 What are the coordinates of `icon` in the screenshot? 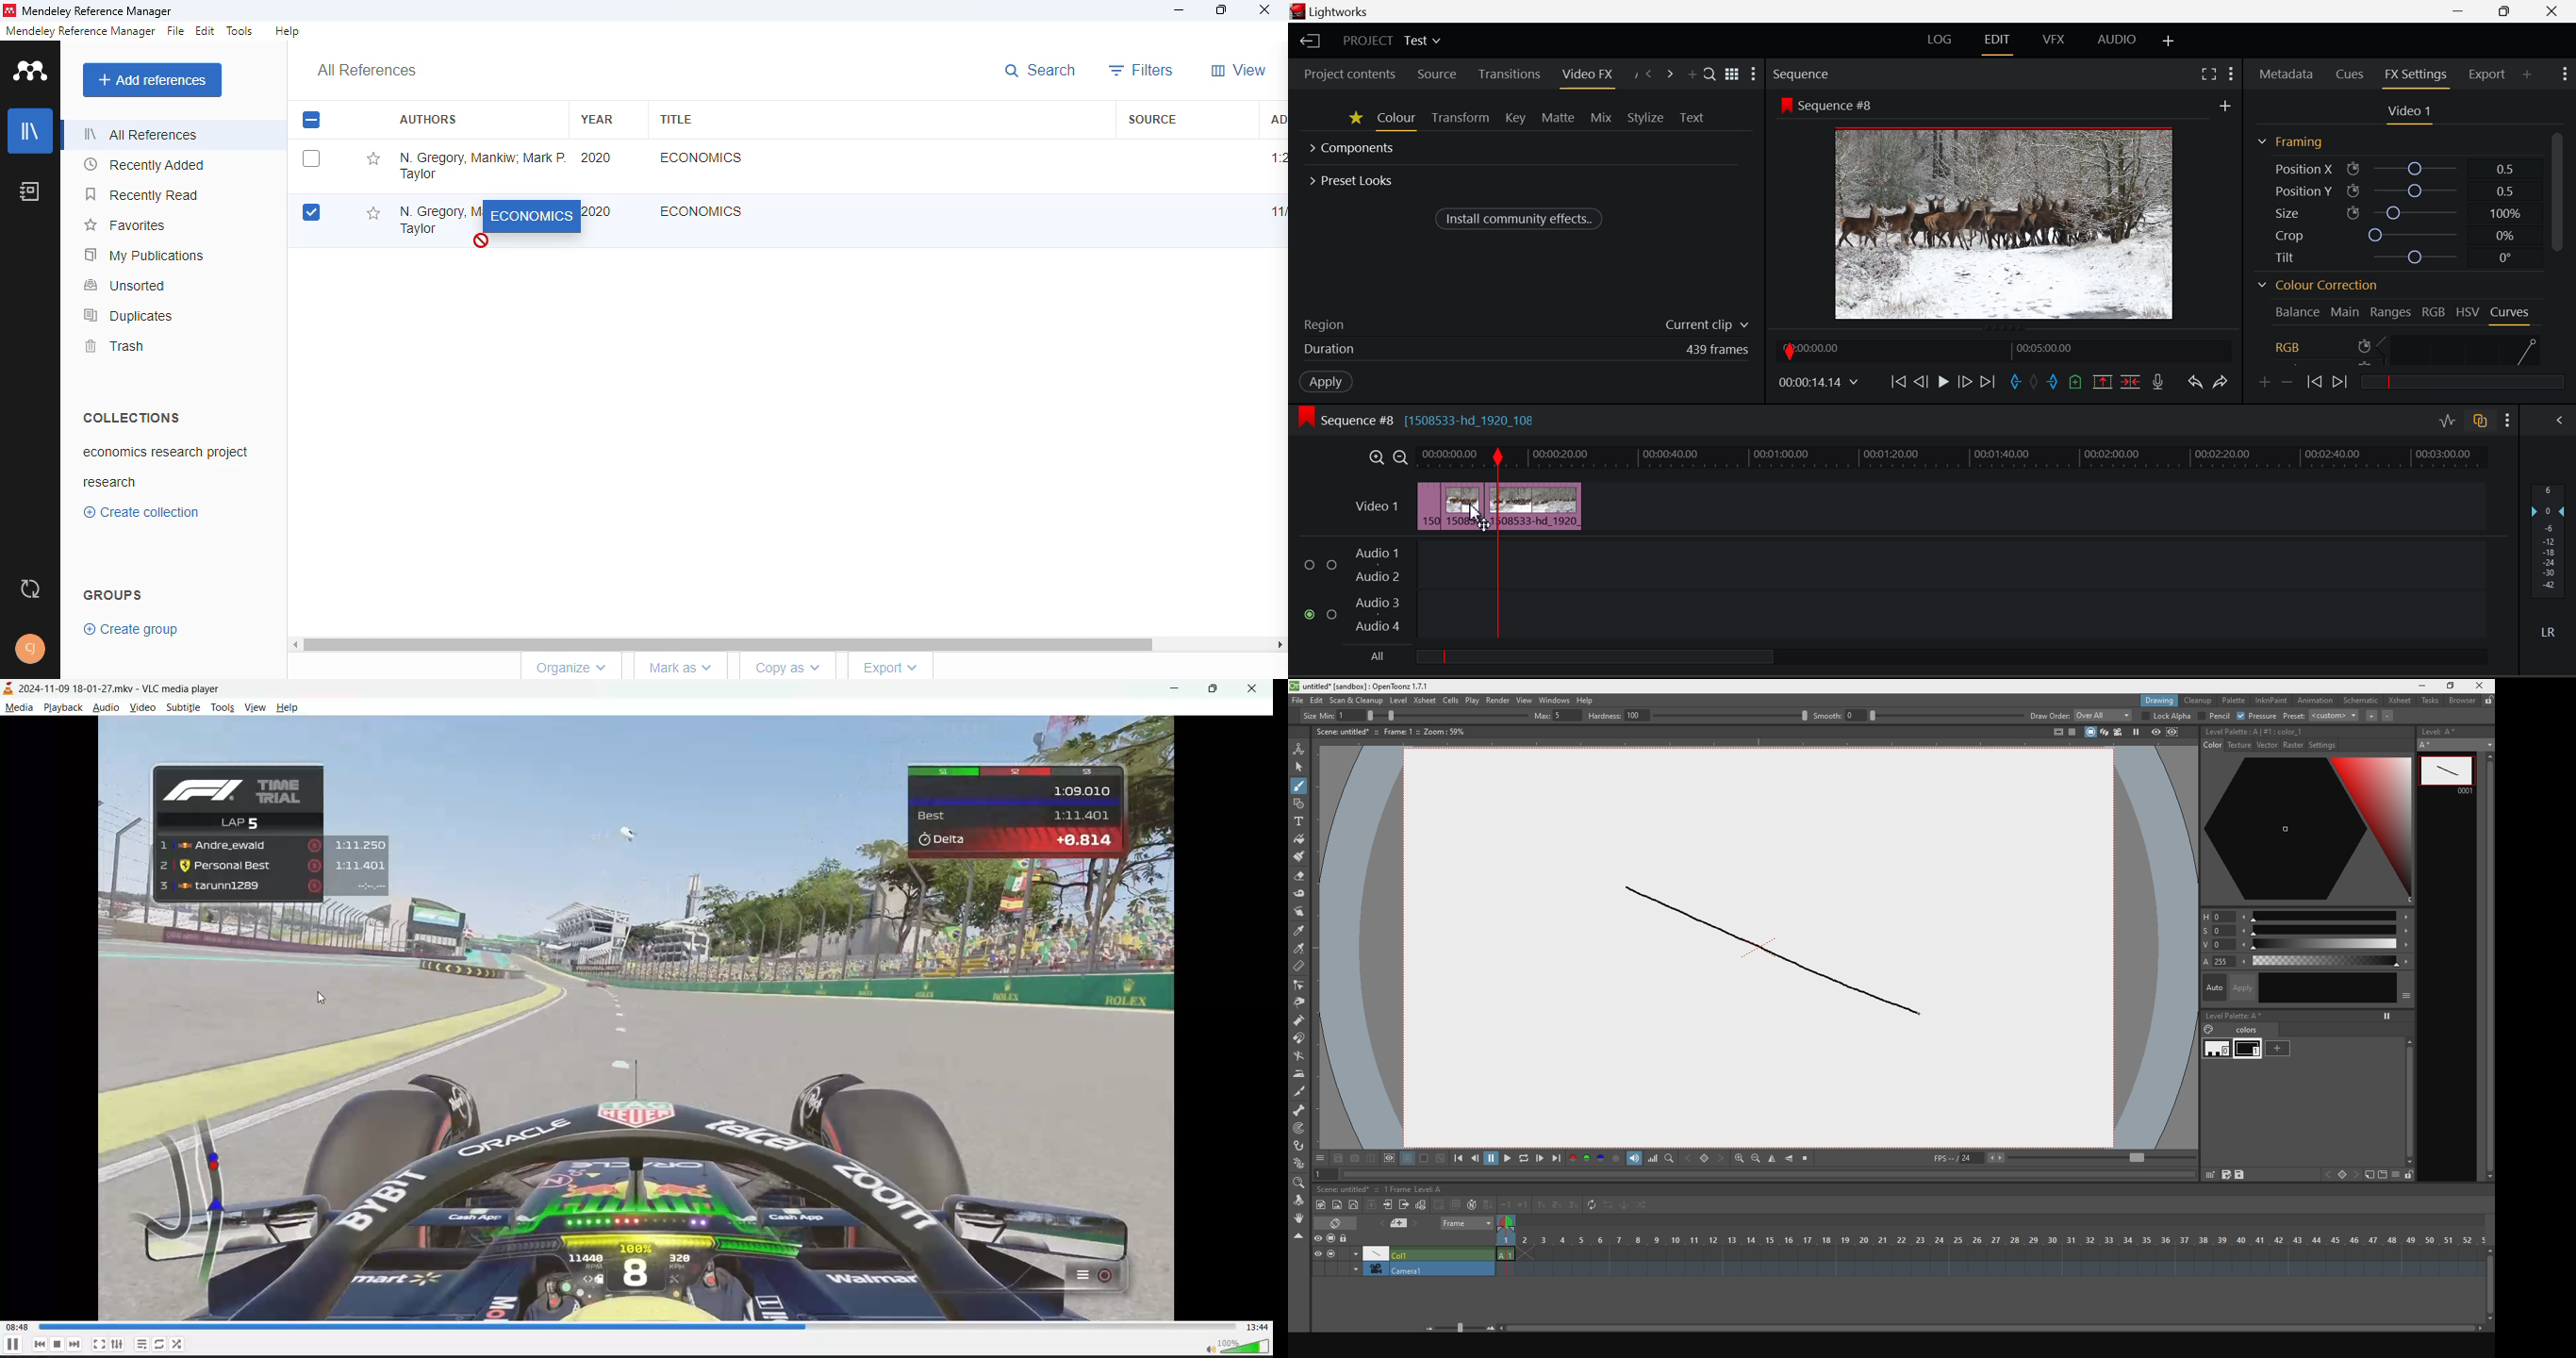 It's located at (2054, 733).